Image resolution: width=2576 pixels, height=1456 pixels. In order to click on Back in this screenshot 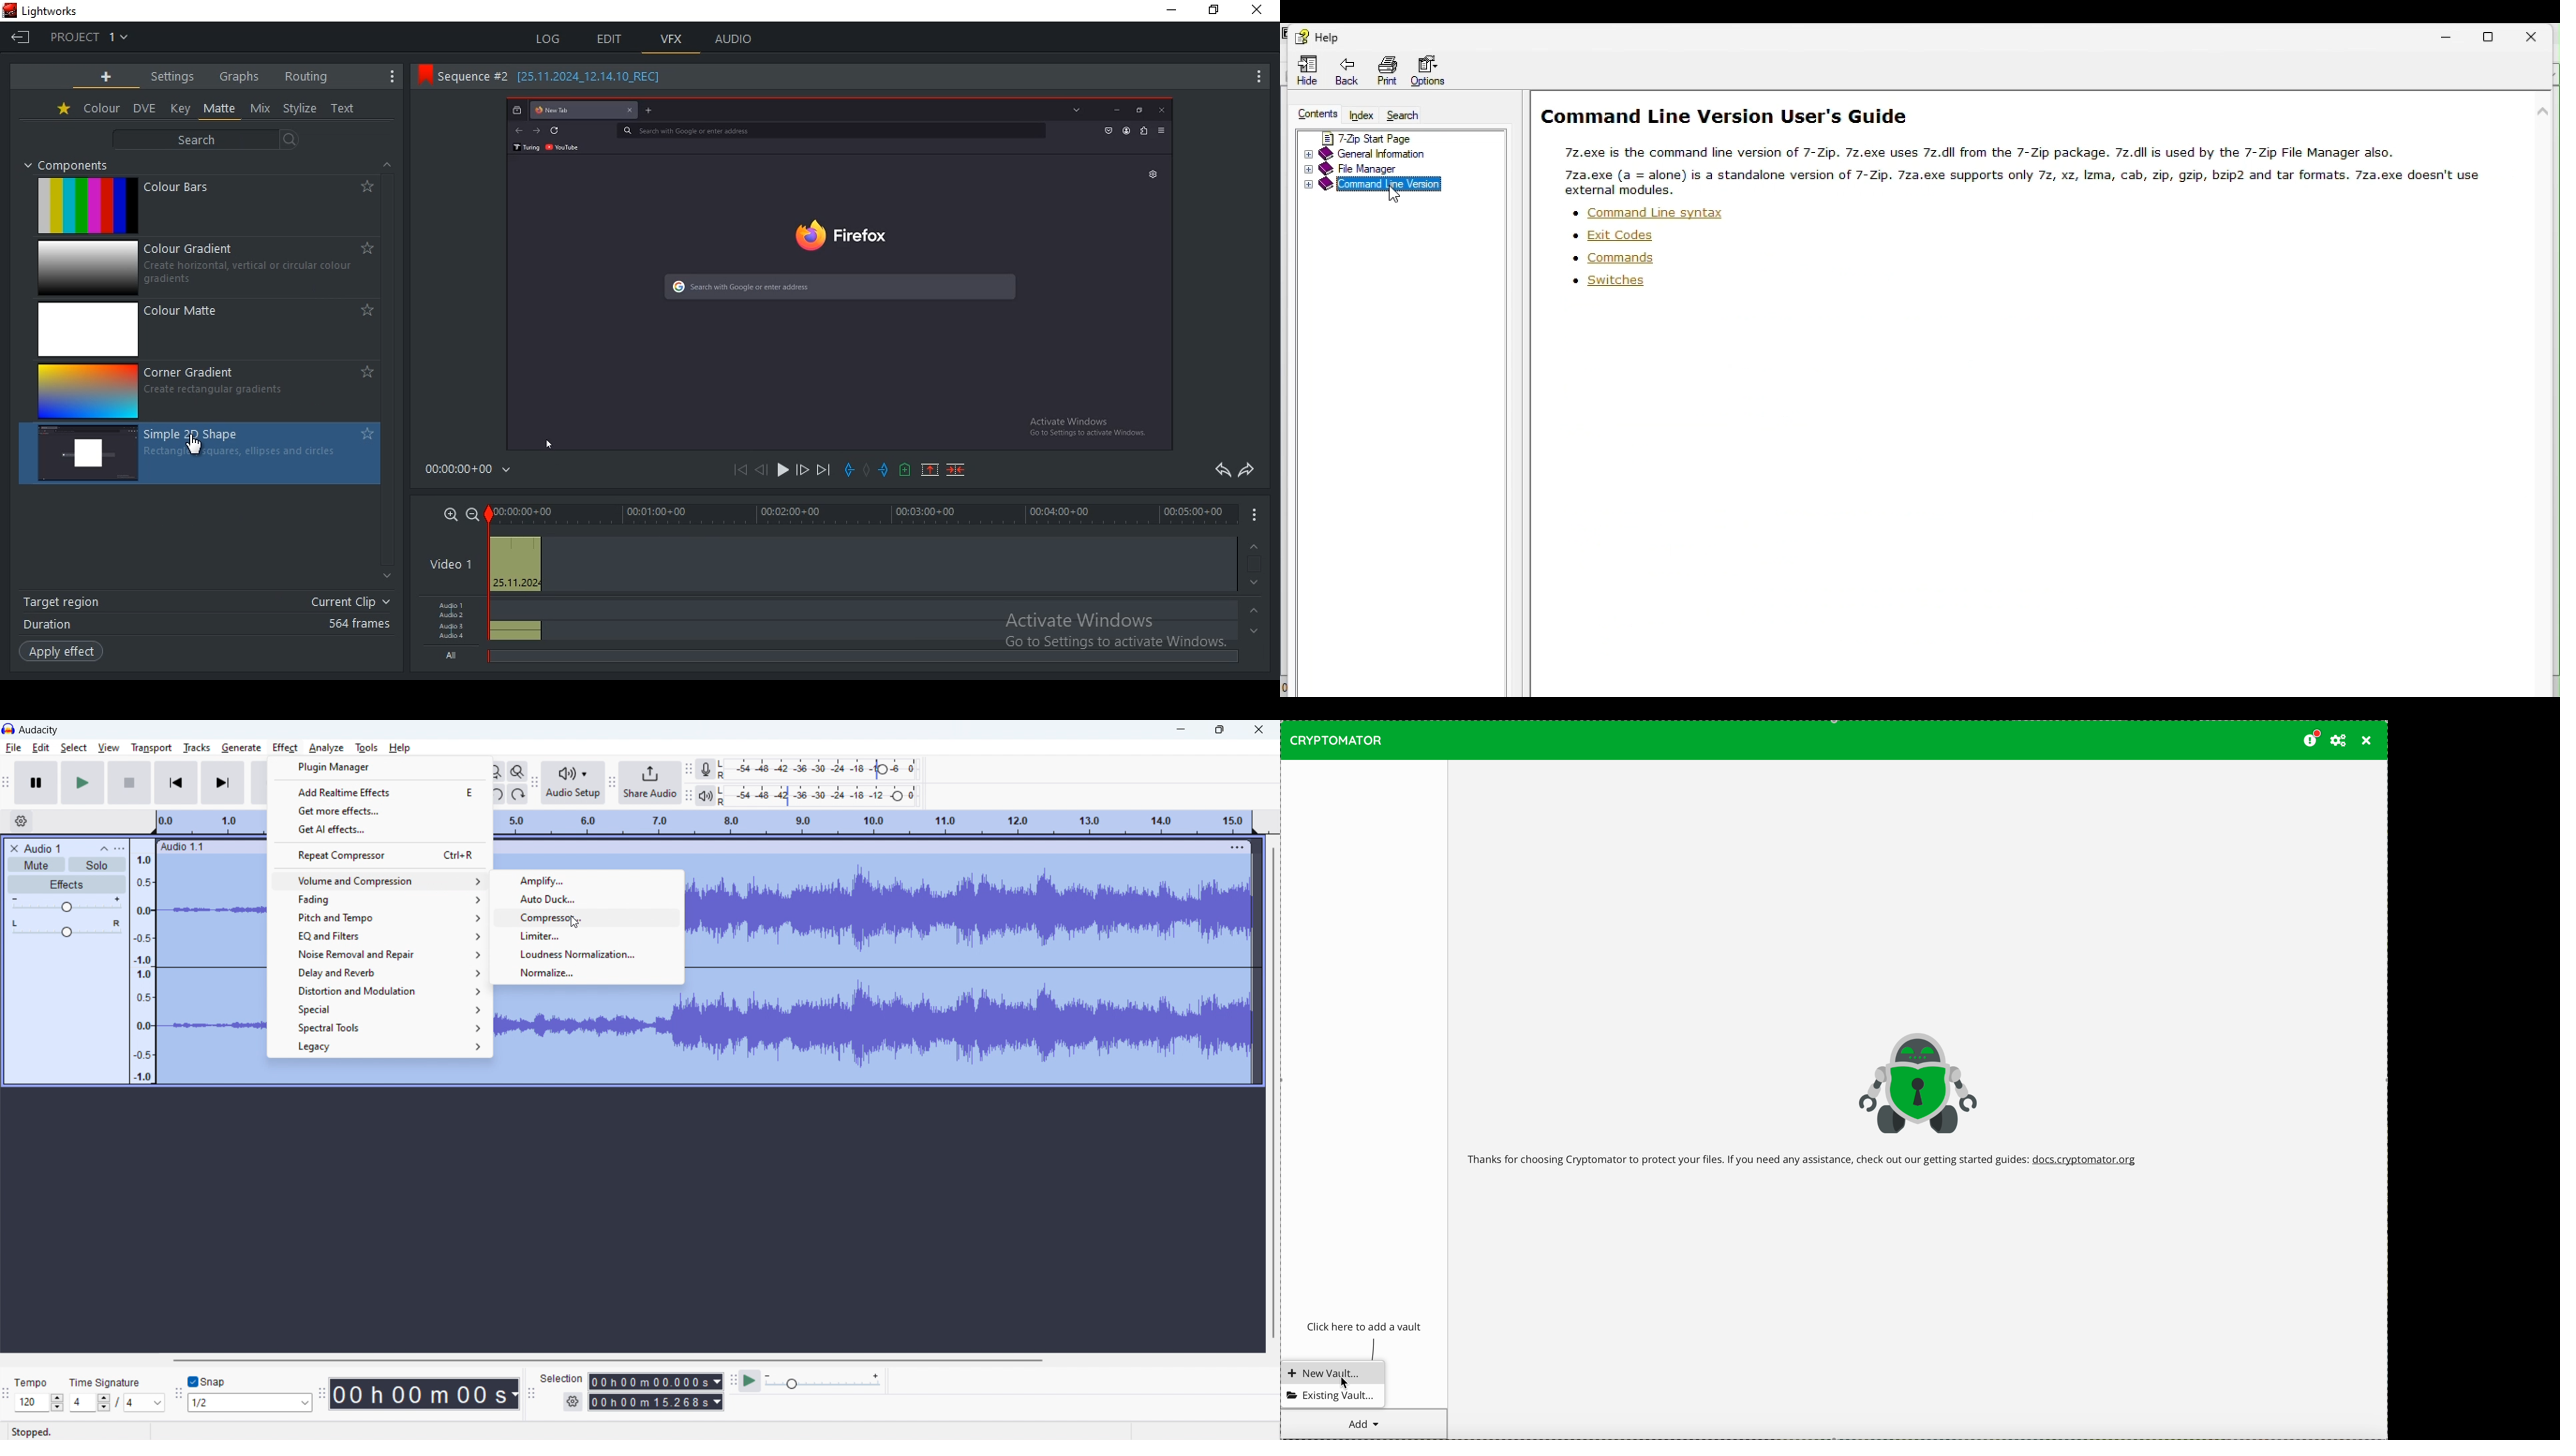, I will do `click(1349, 68)`.